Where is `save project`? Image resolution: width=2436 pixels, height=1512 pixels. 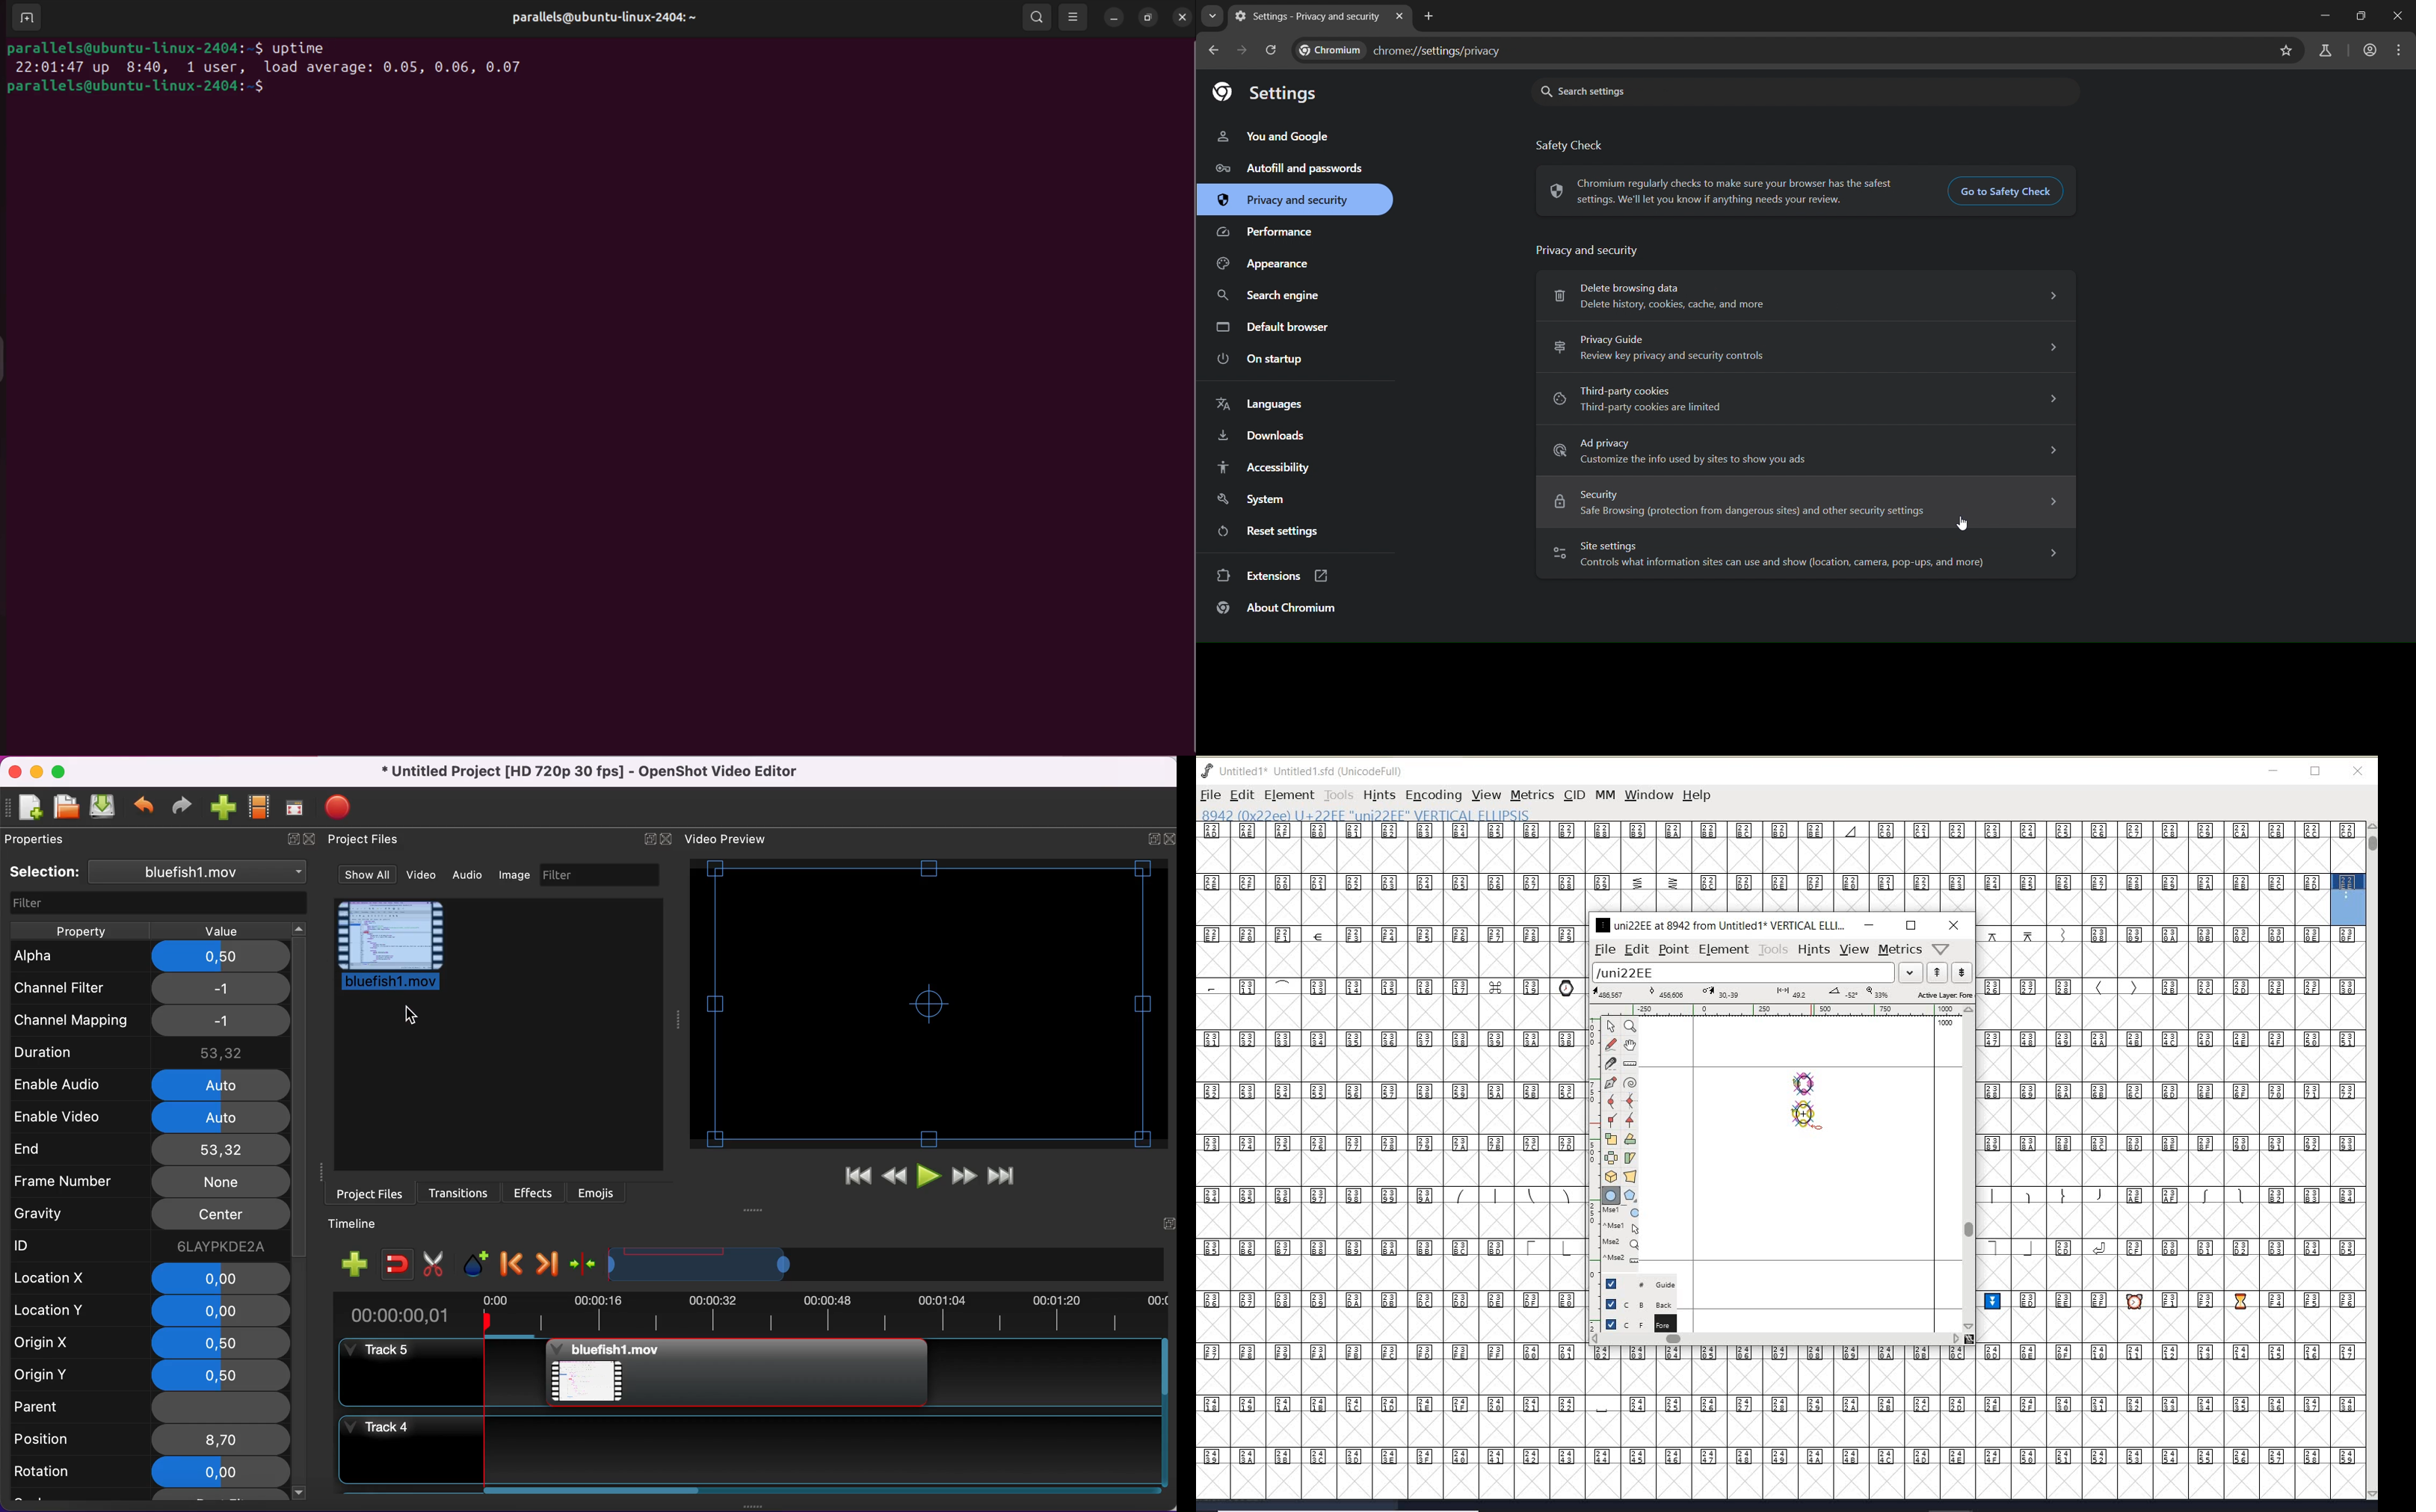
save project is located at coordinates (104, 807).